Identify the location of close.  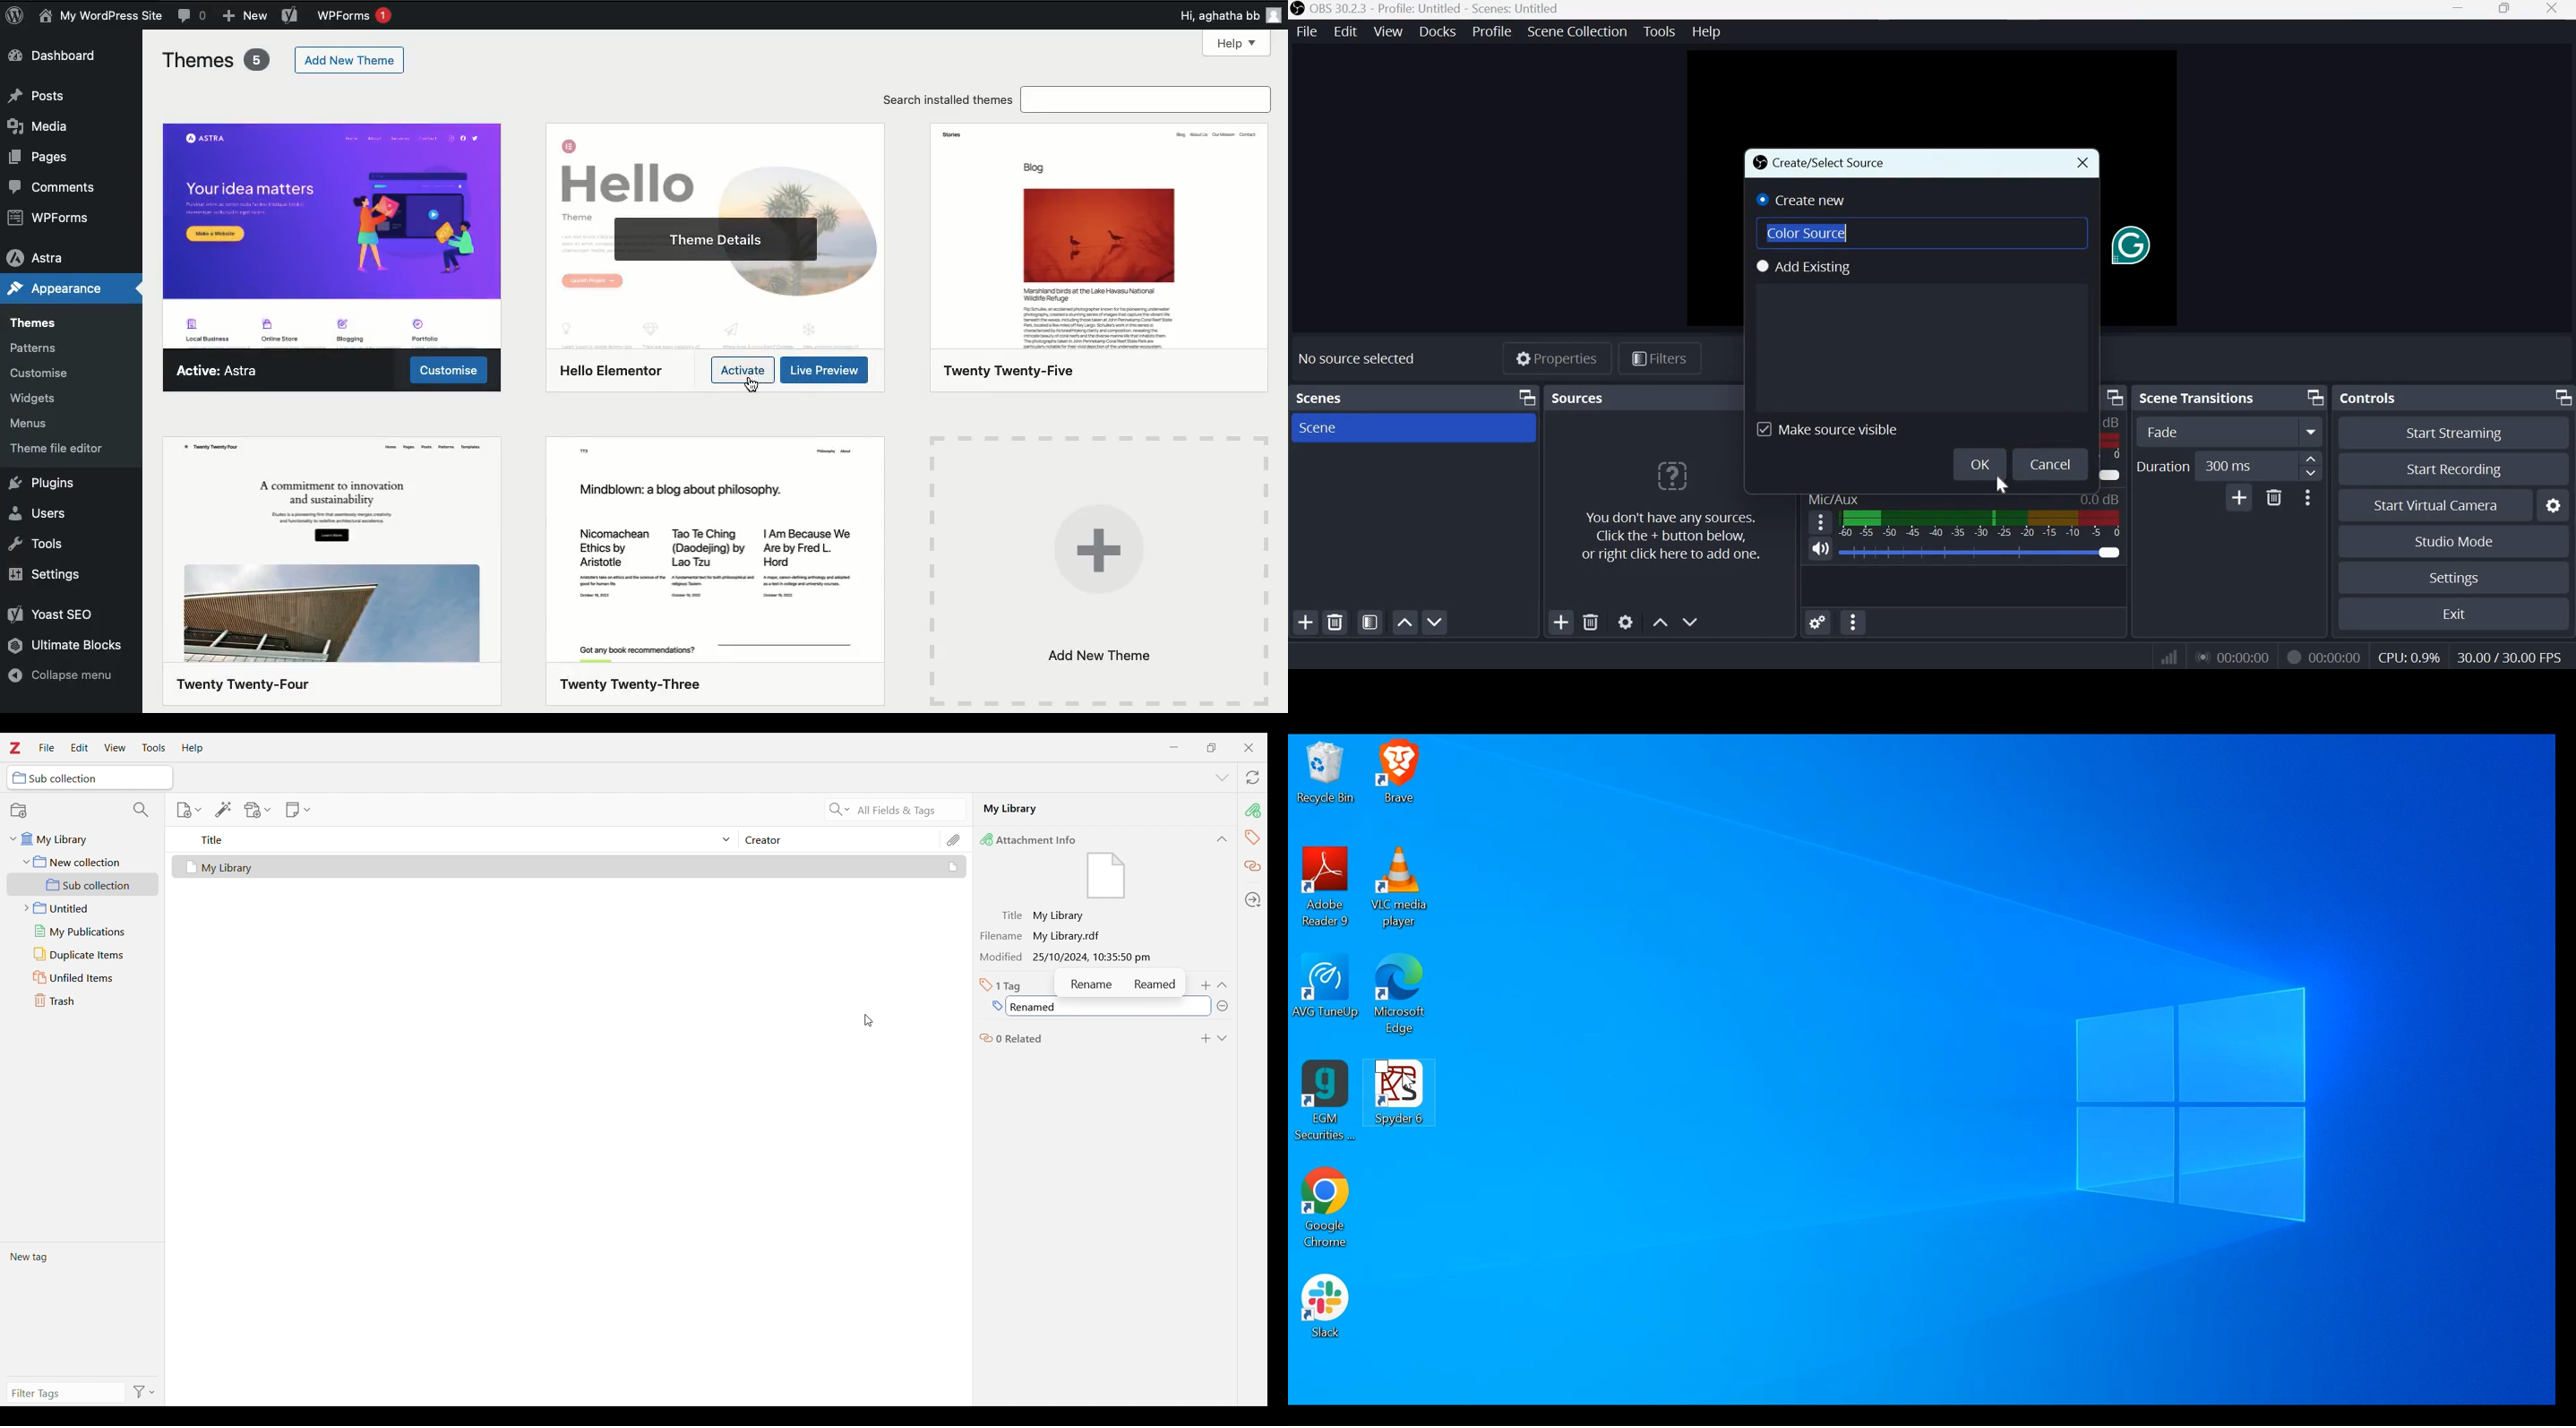
(2083, 162).